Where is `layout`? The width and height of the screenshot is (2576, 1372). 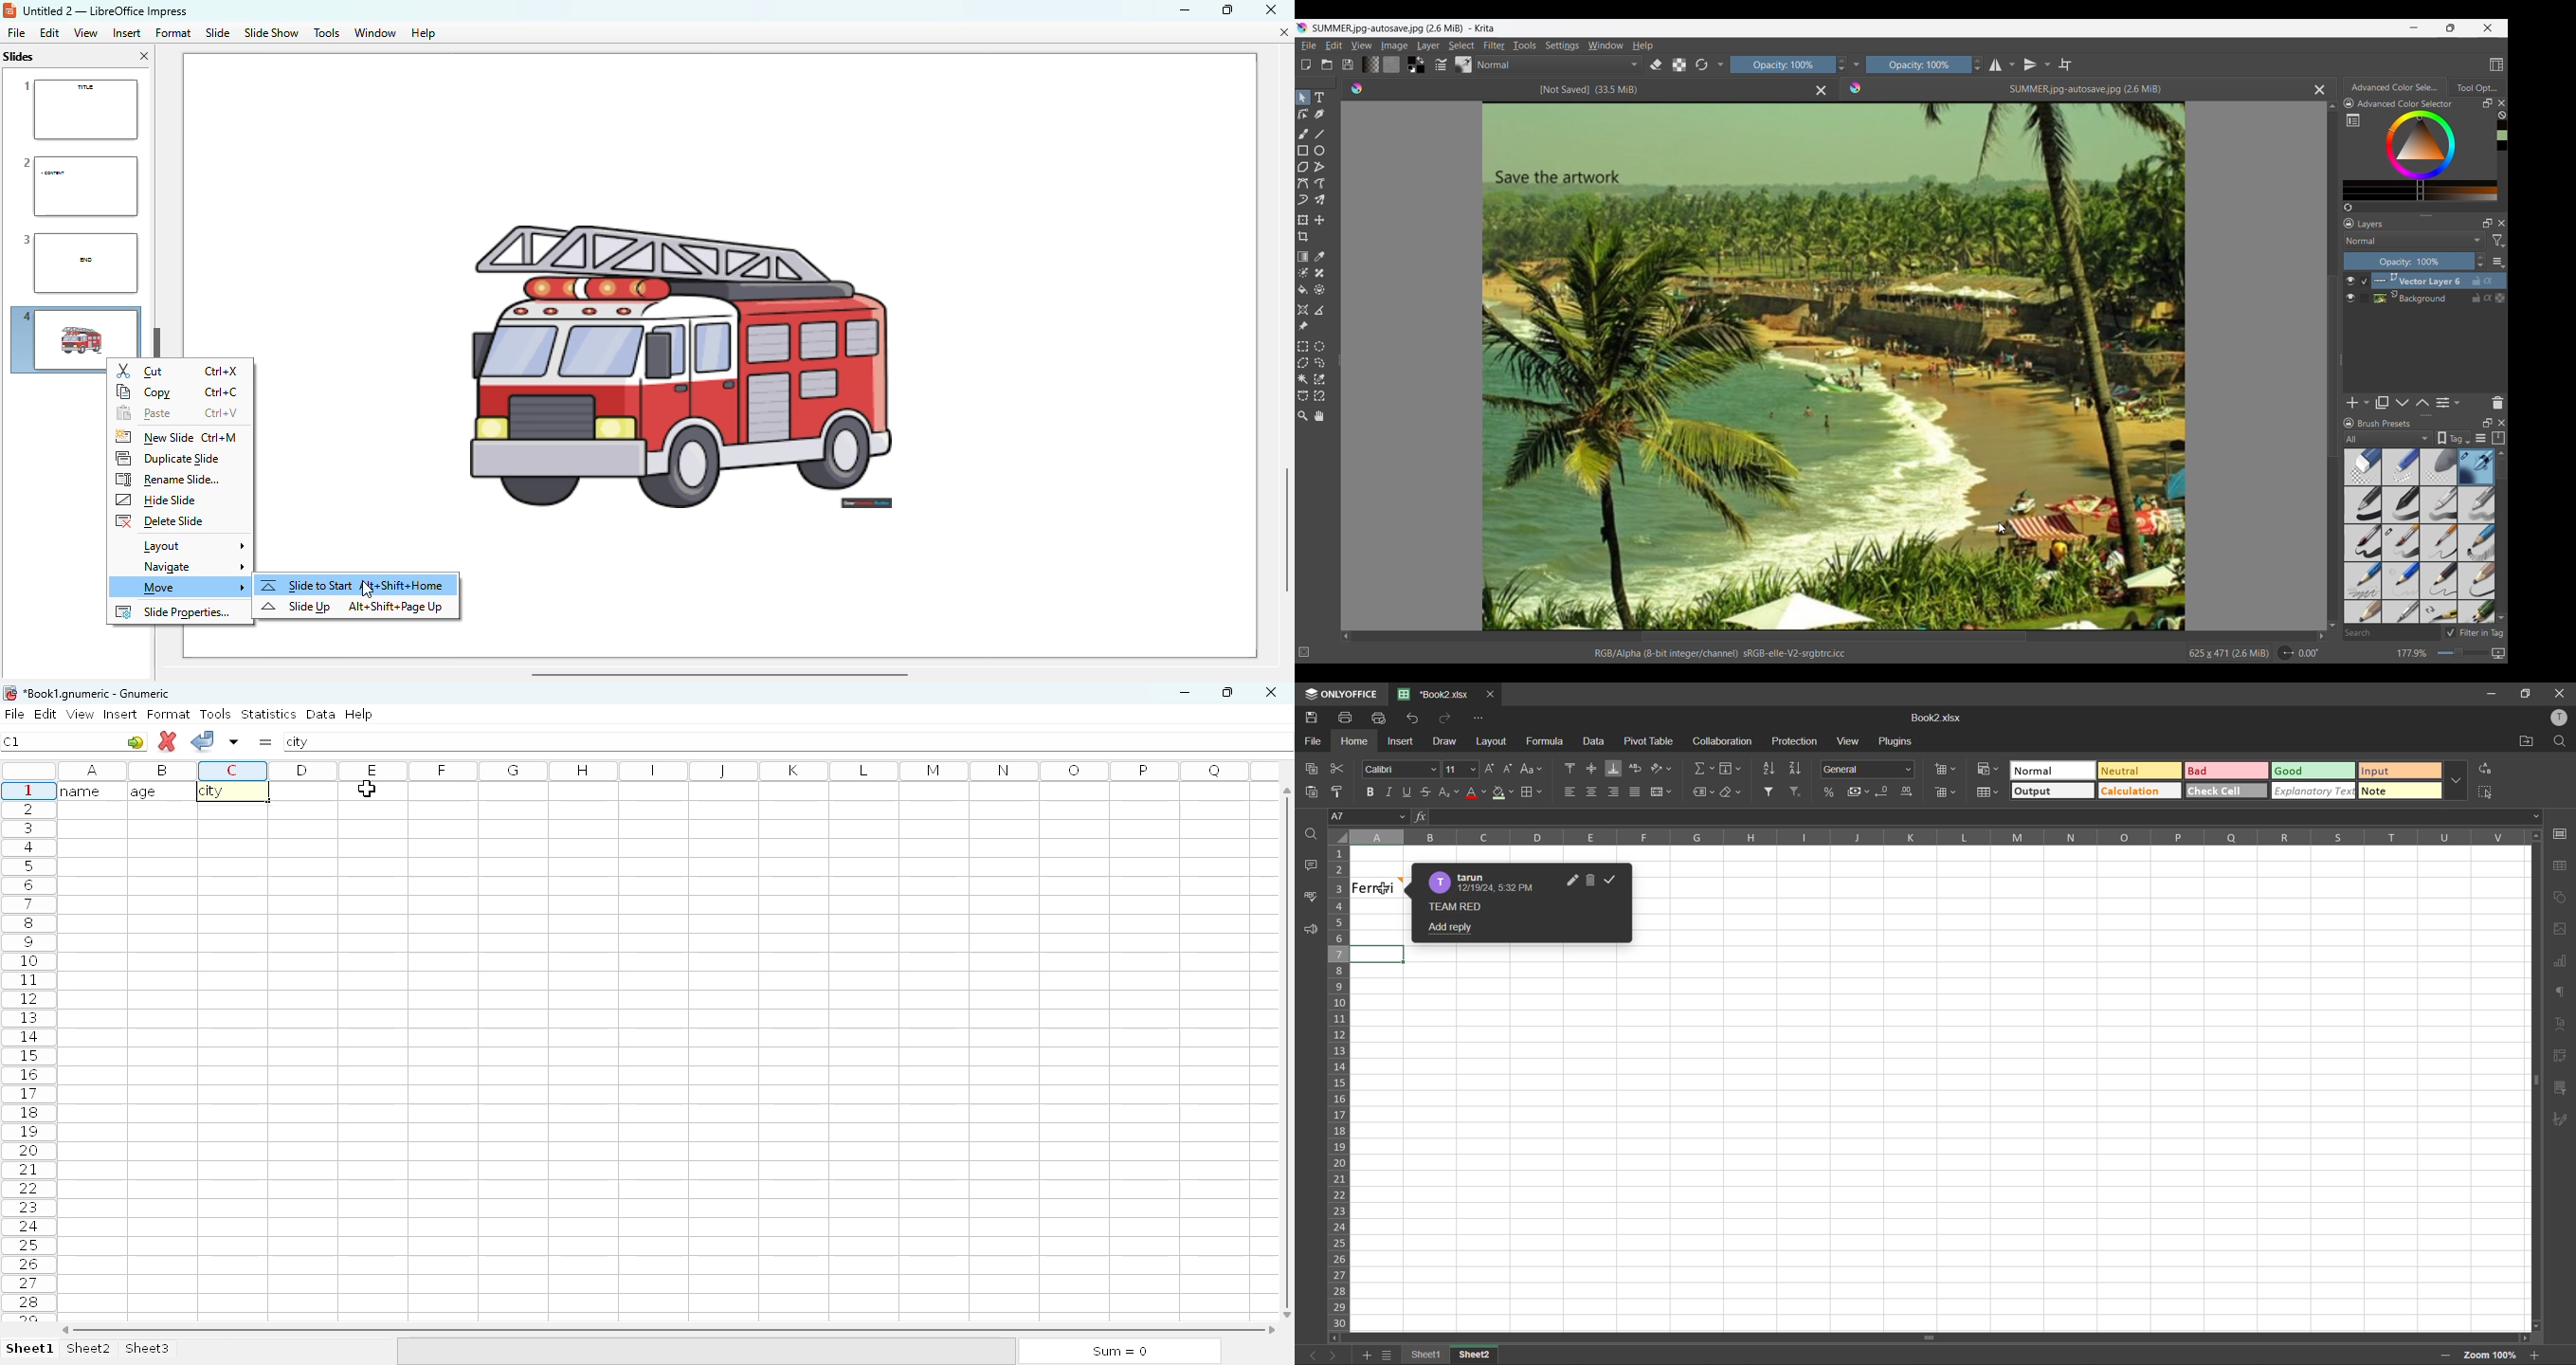 layout is located at coordinates (1492, 743).